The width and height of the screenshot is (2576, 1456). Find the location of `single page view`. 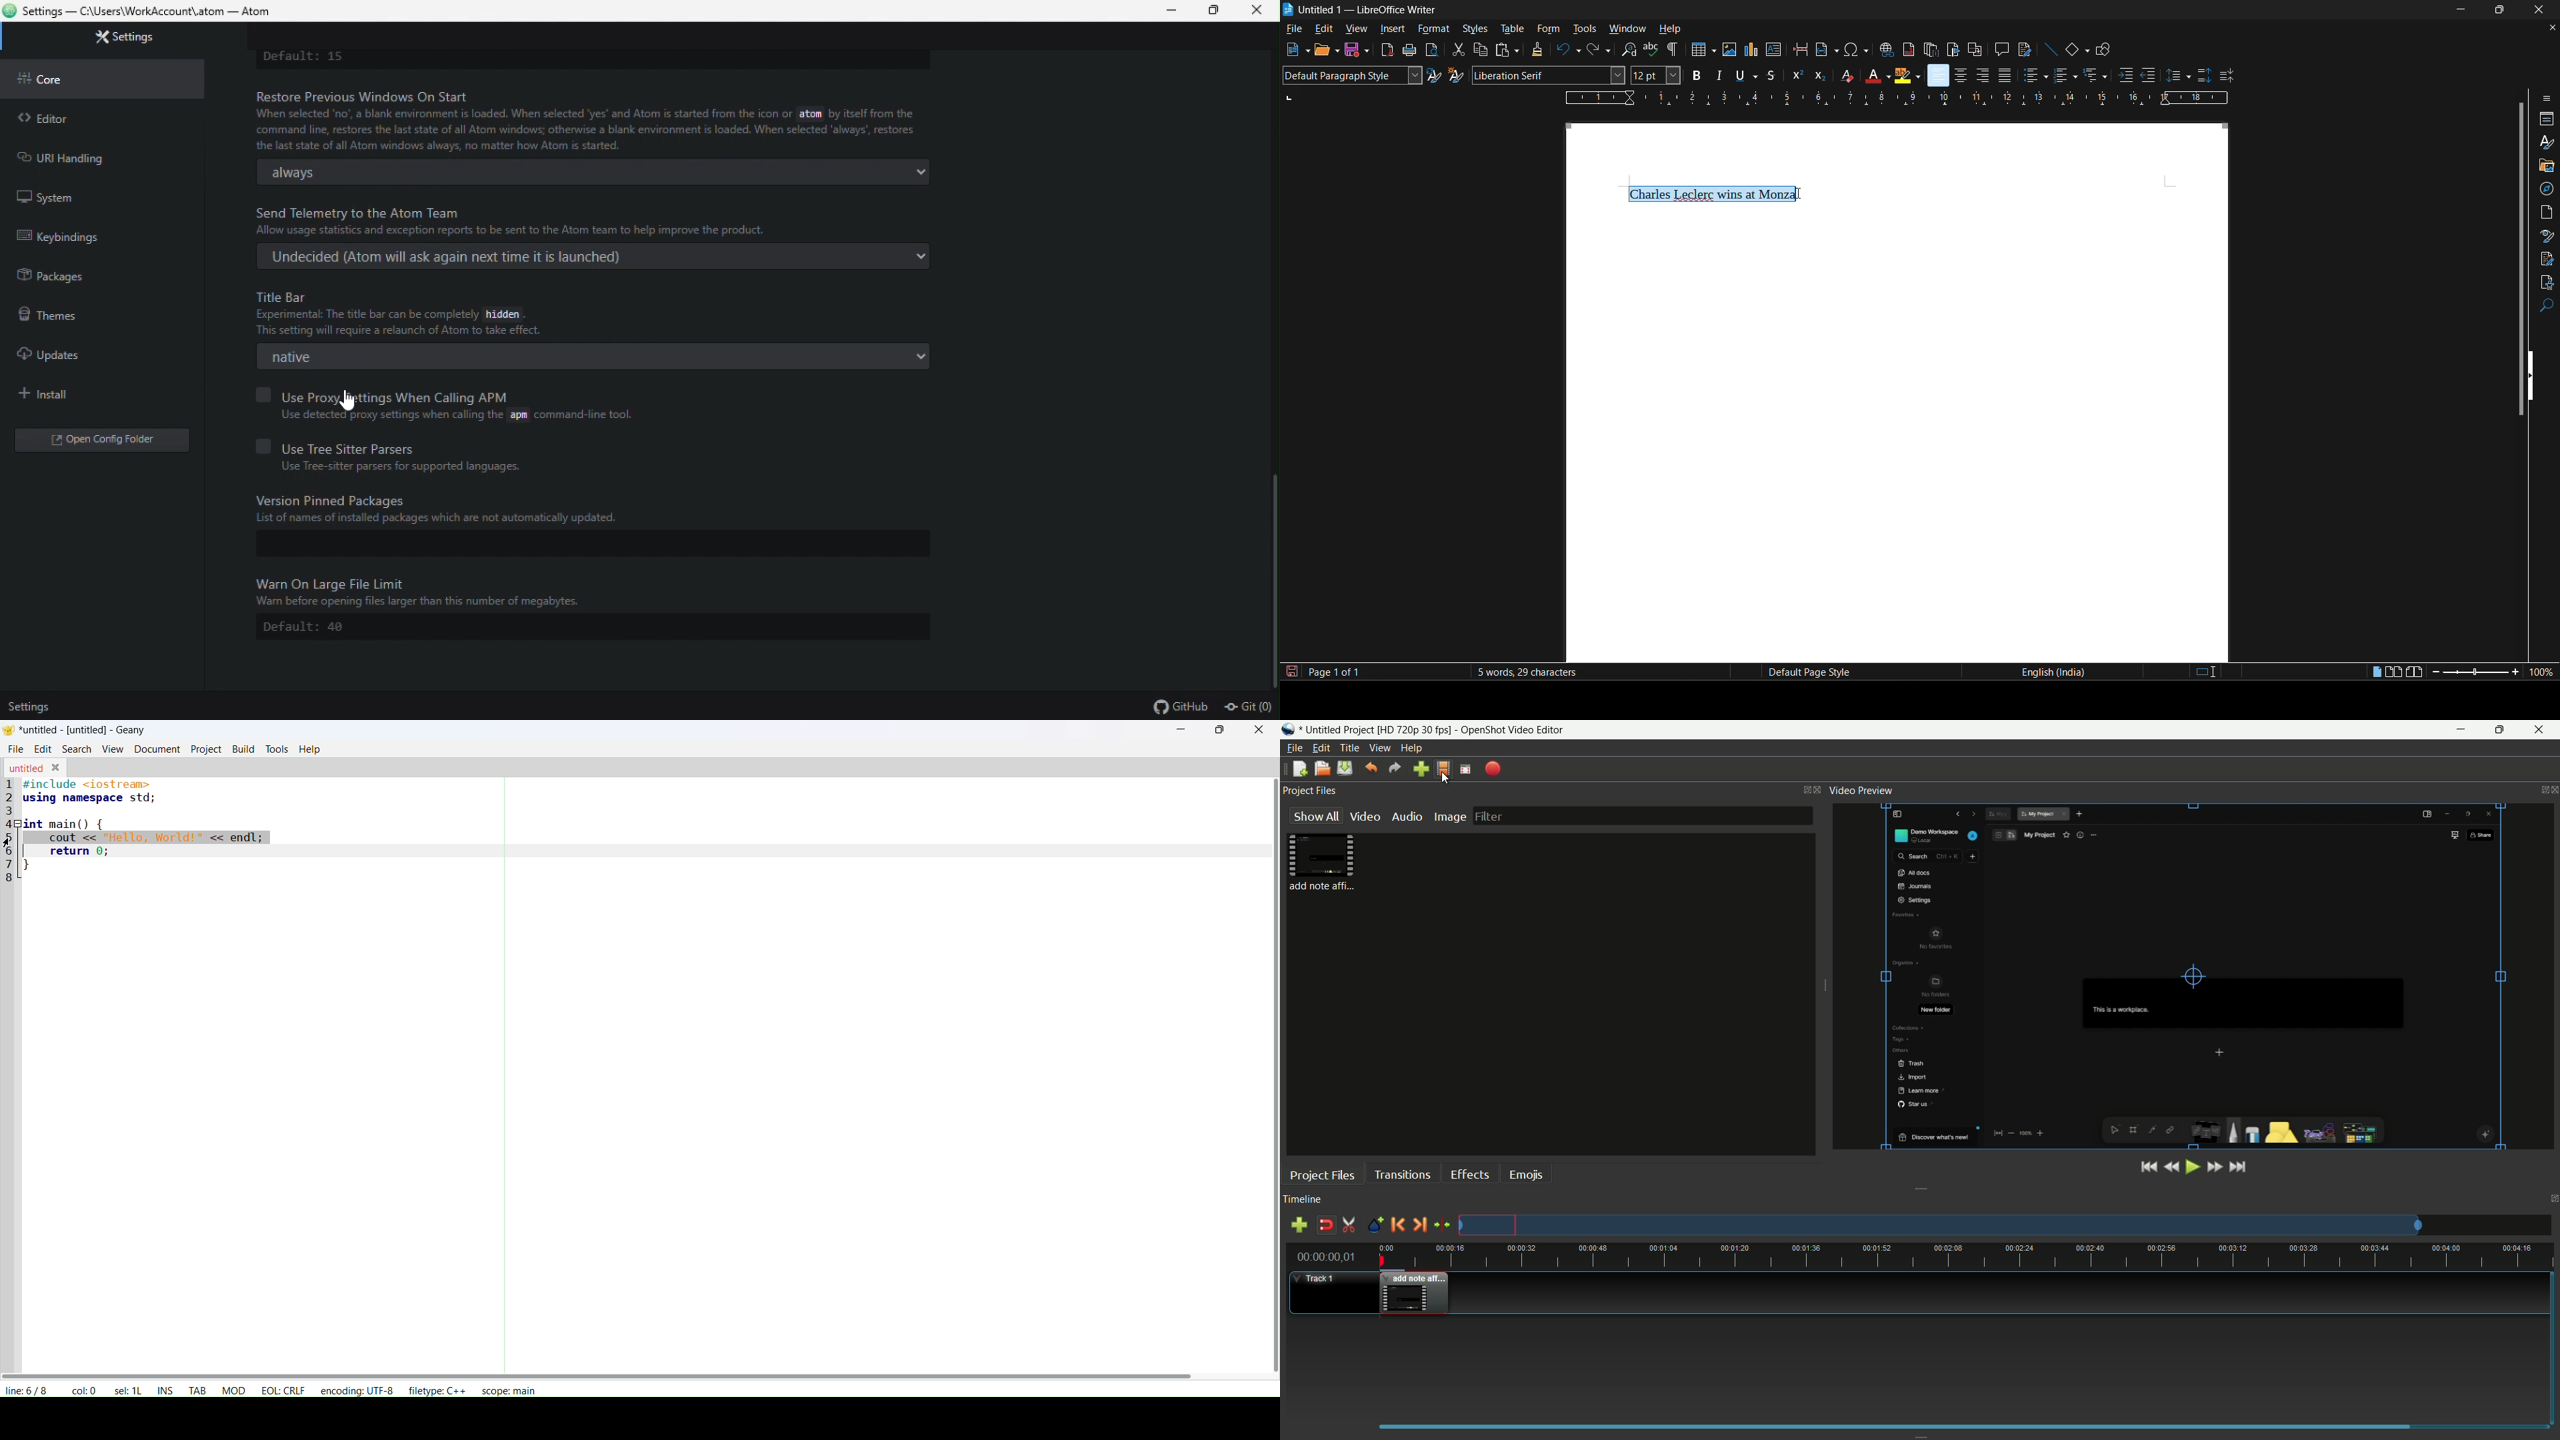

single page view is located at coordinates (2377, 673).